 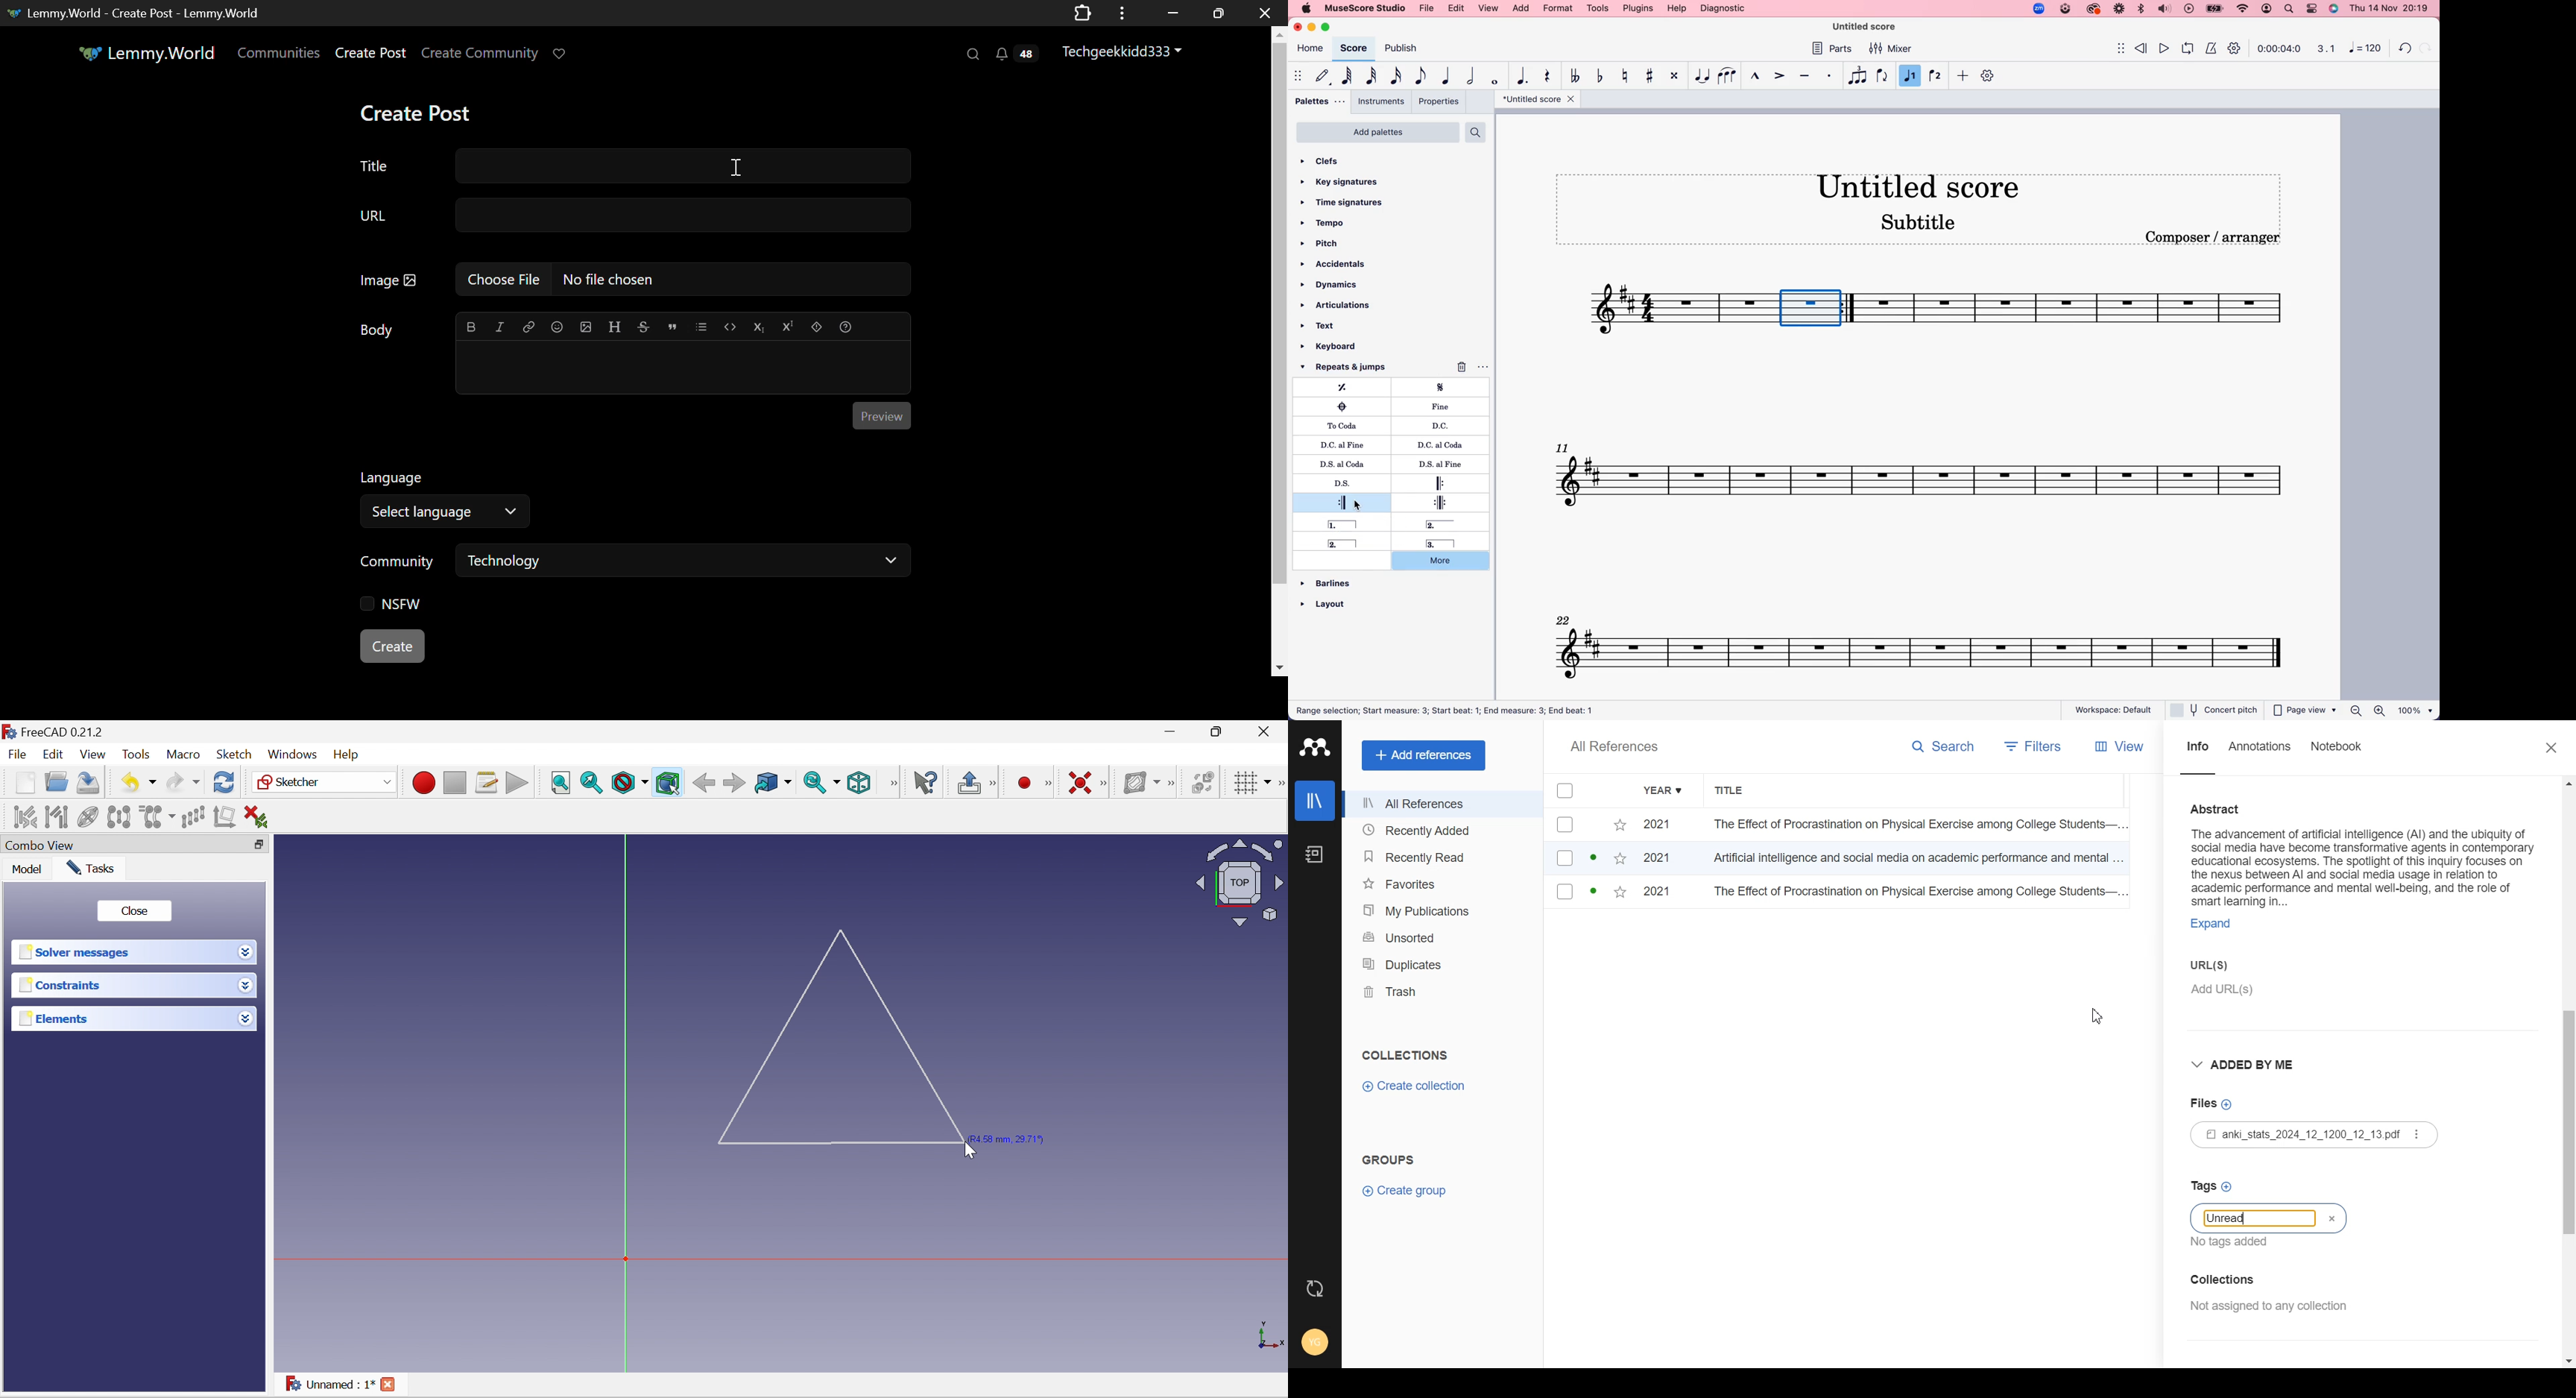 What do you see at coordinates (1910, 76) in the screenshot?
I see `voice 1` at bounding box center [1910, 76].